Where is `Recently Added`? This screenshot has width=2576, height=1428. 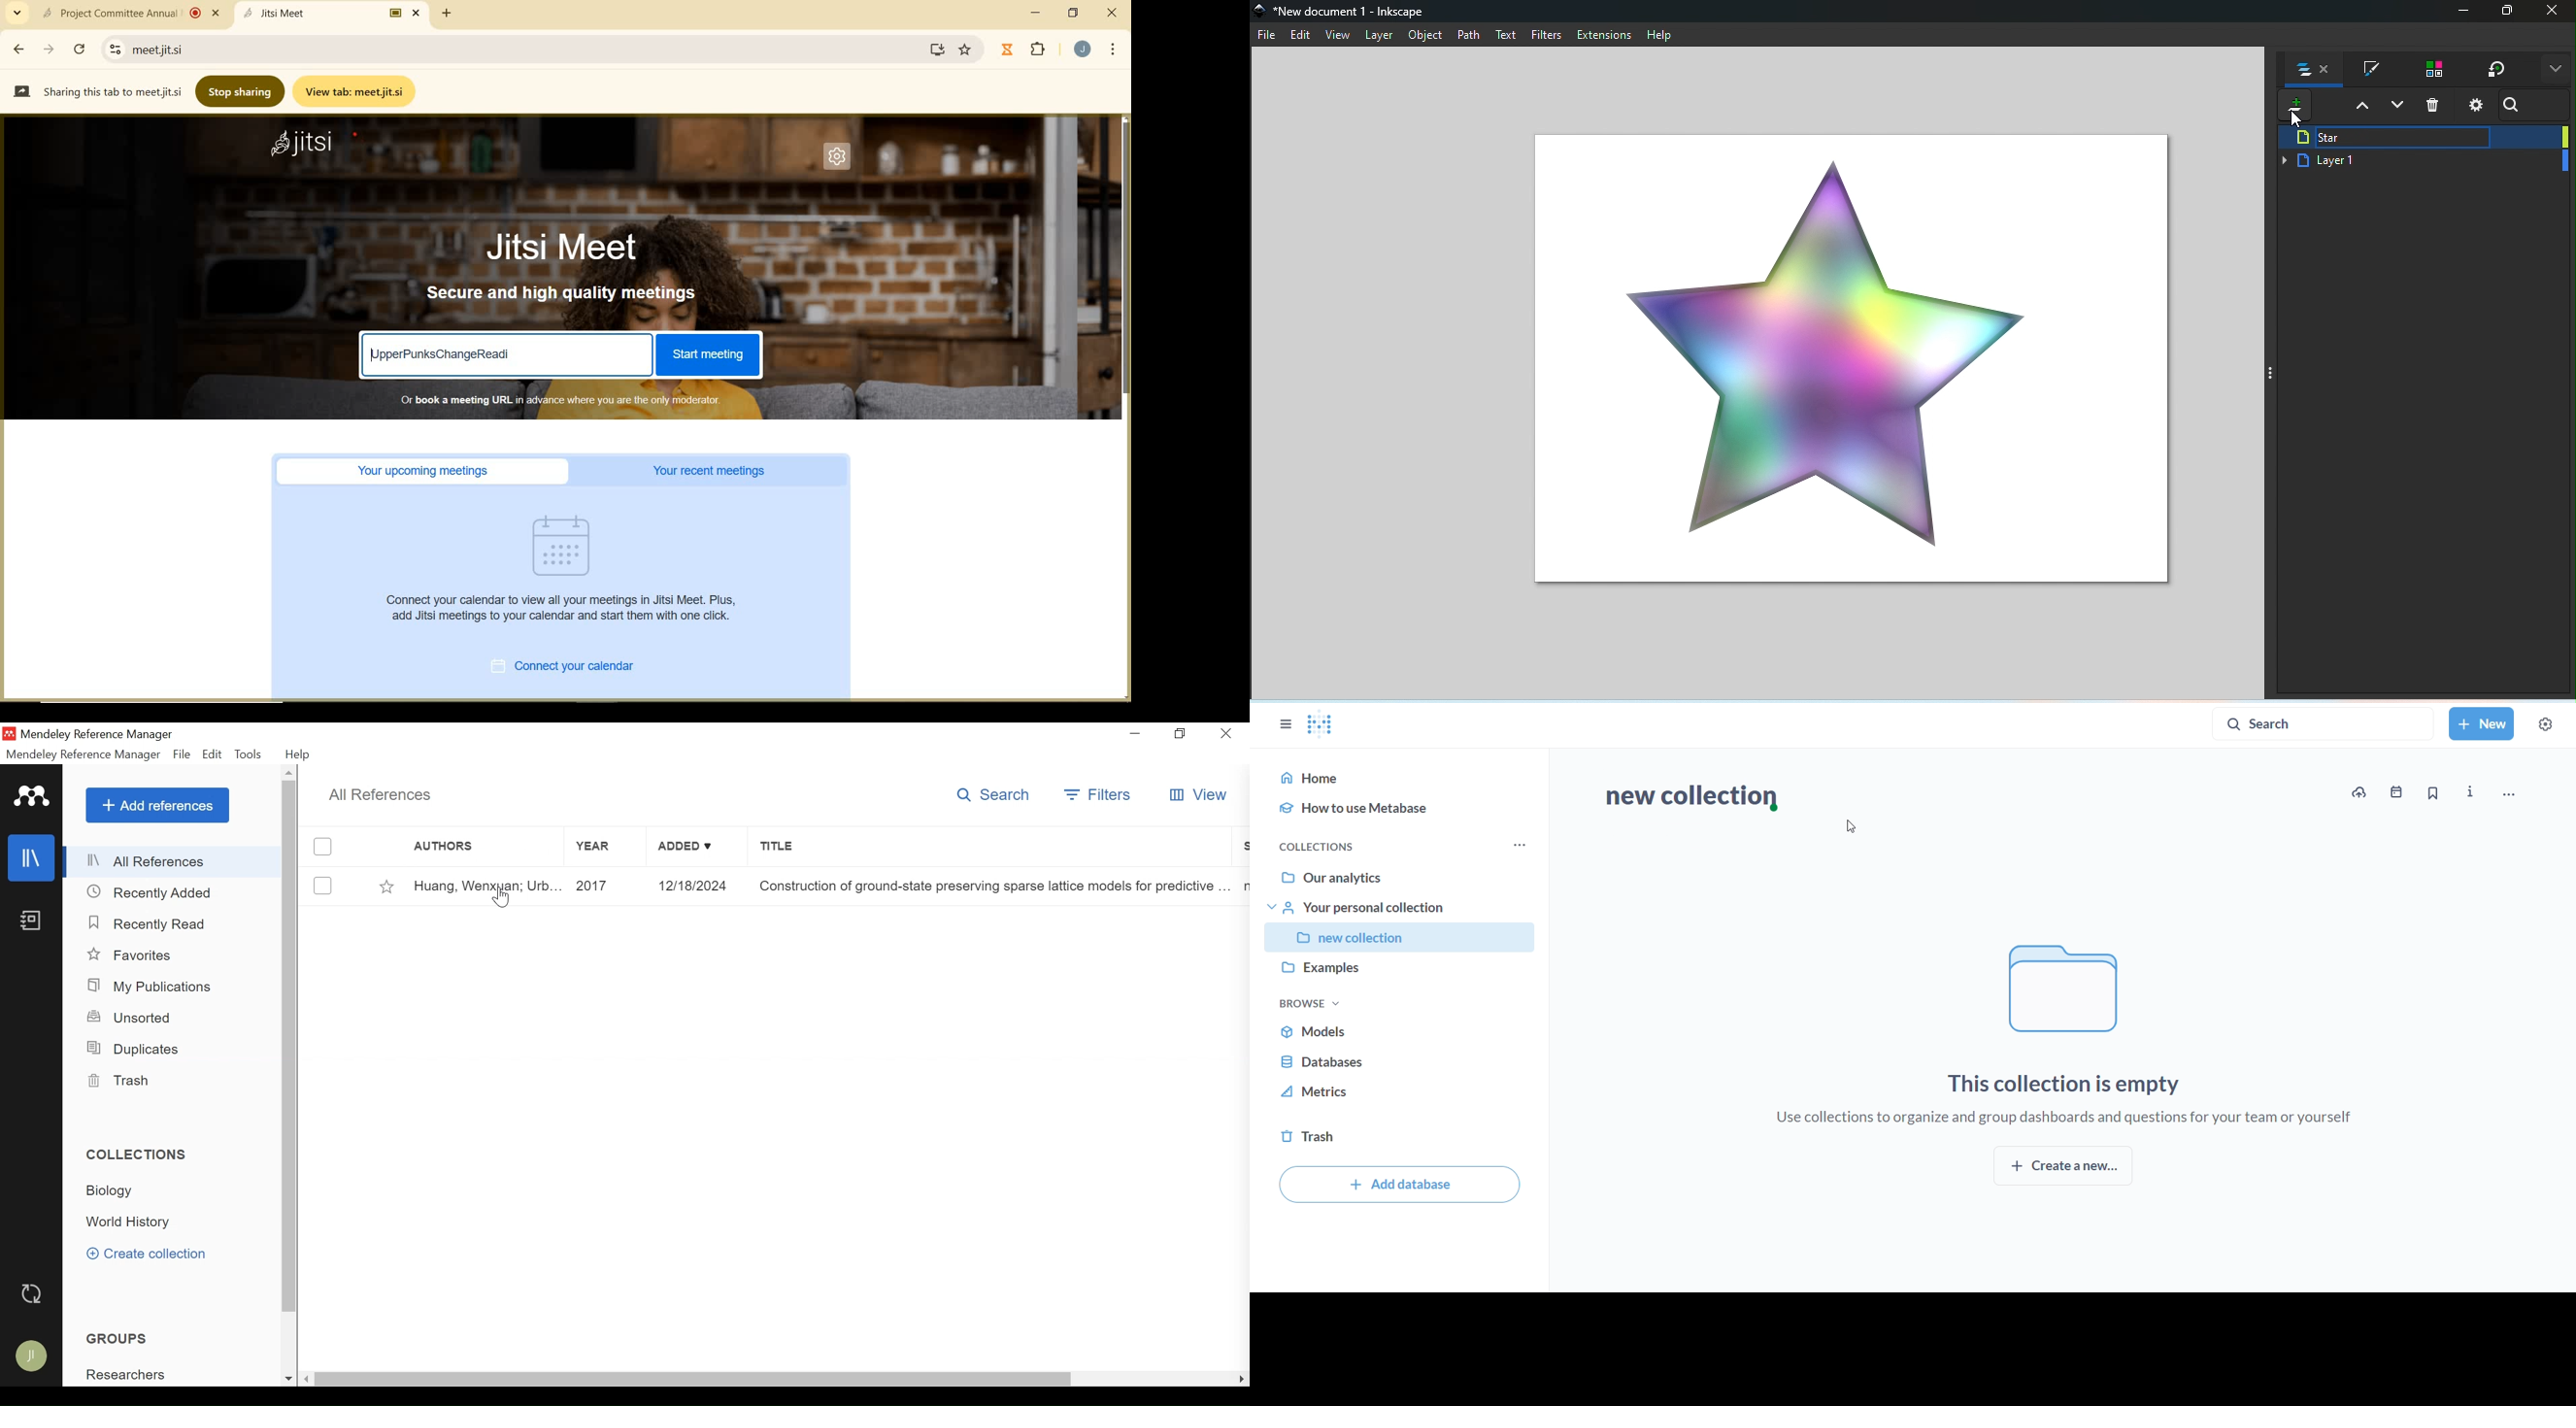
Recently Added is located at coordinates (153, 893).